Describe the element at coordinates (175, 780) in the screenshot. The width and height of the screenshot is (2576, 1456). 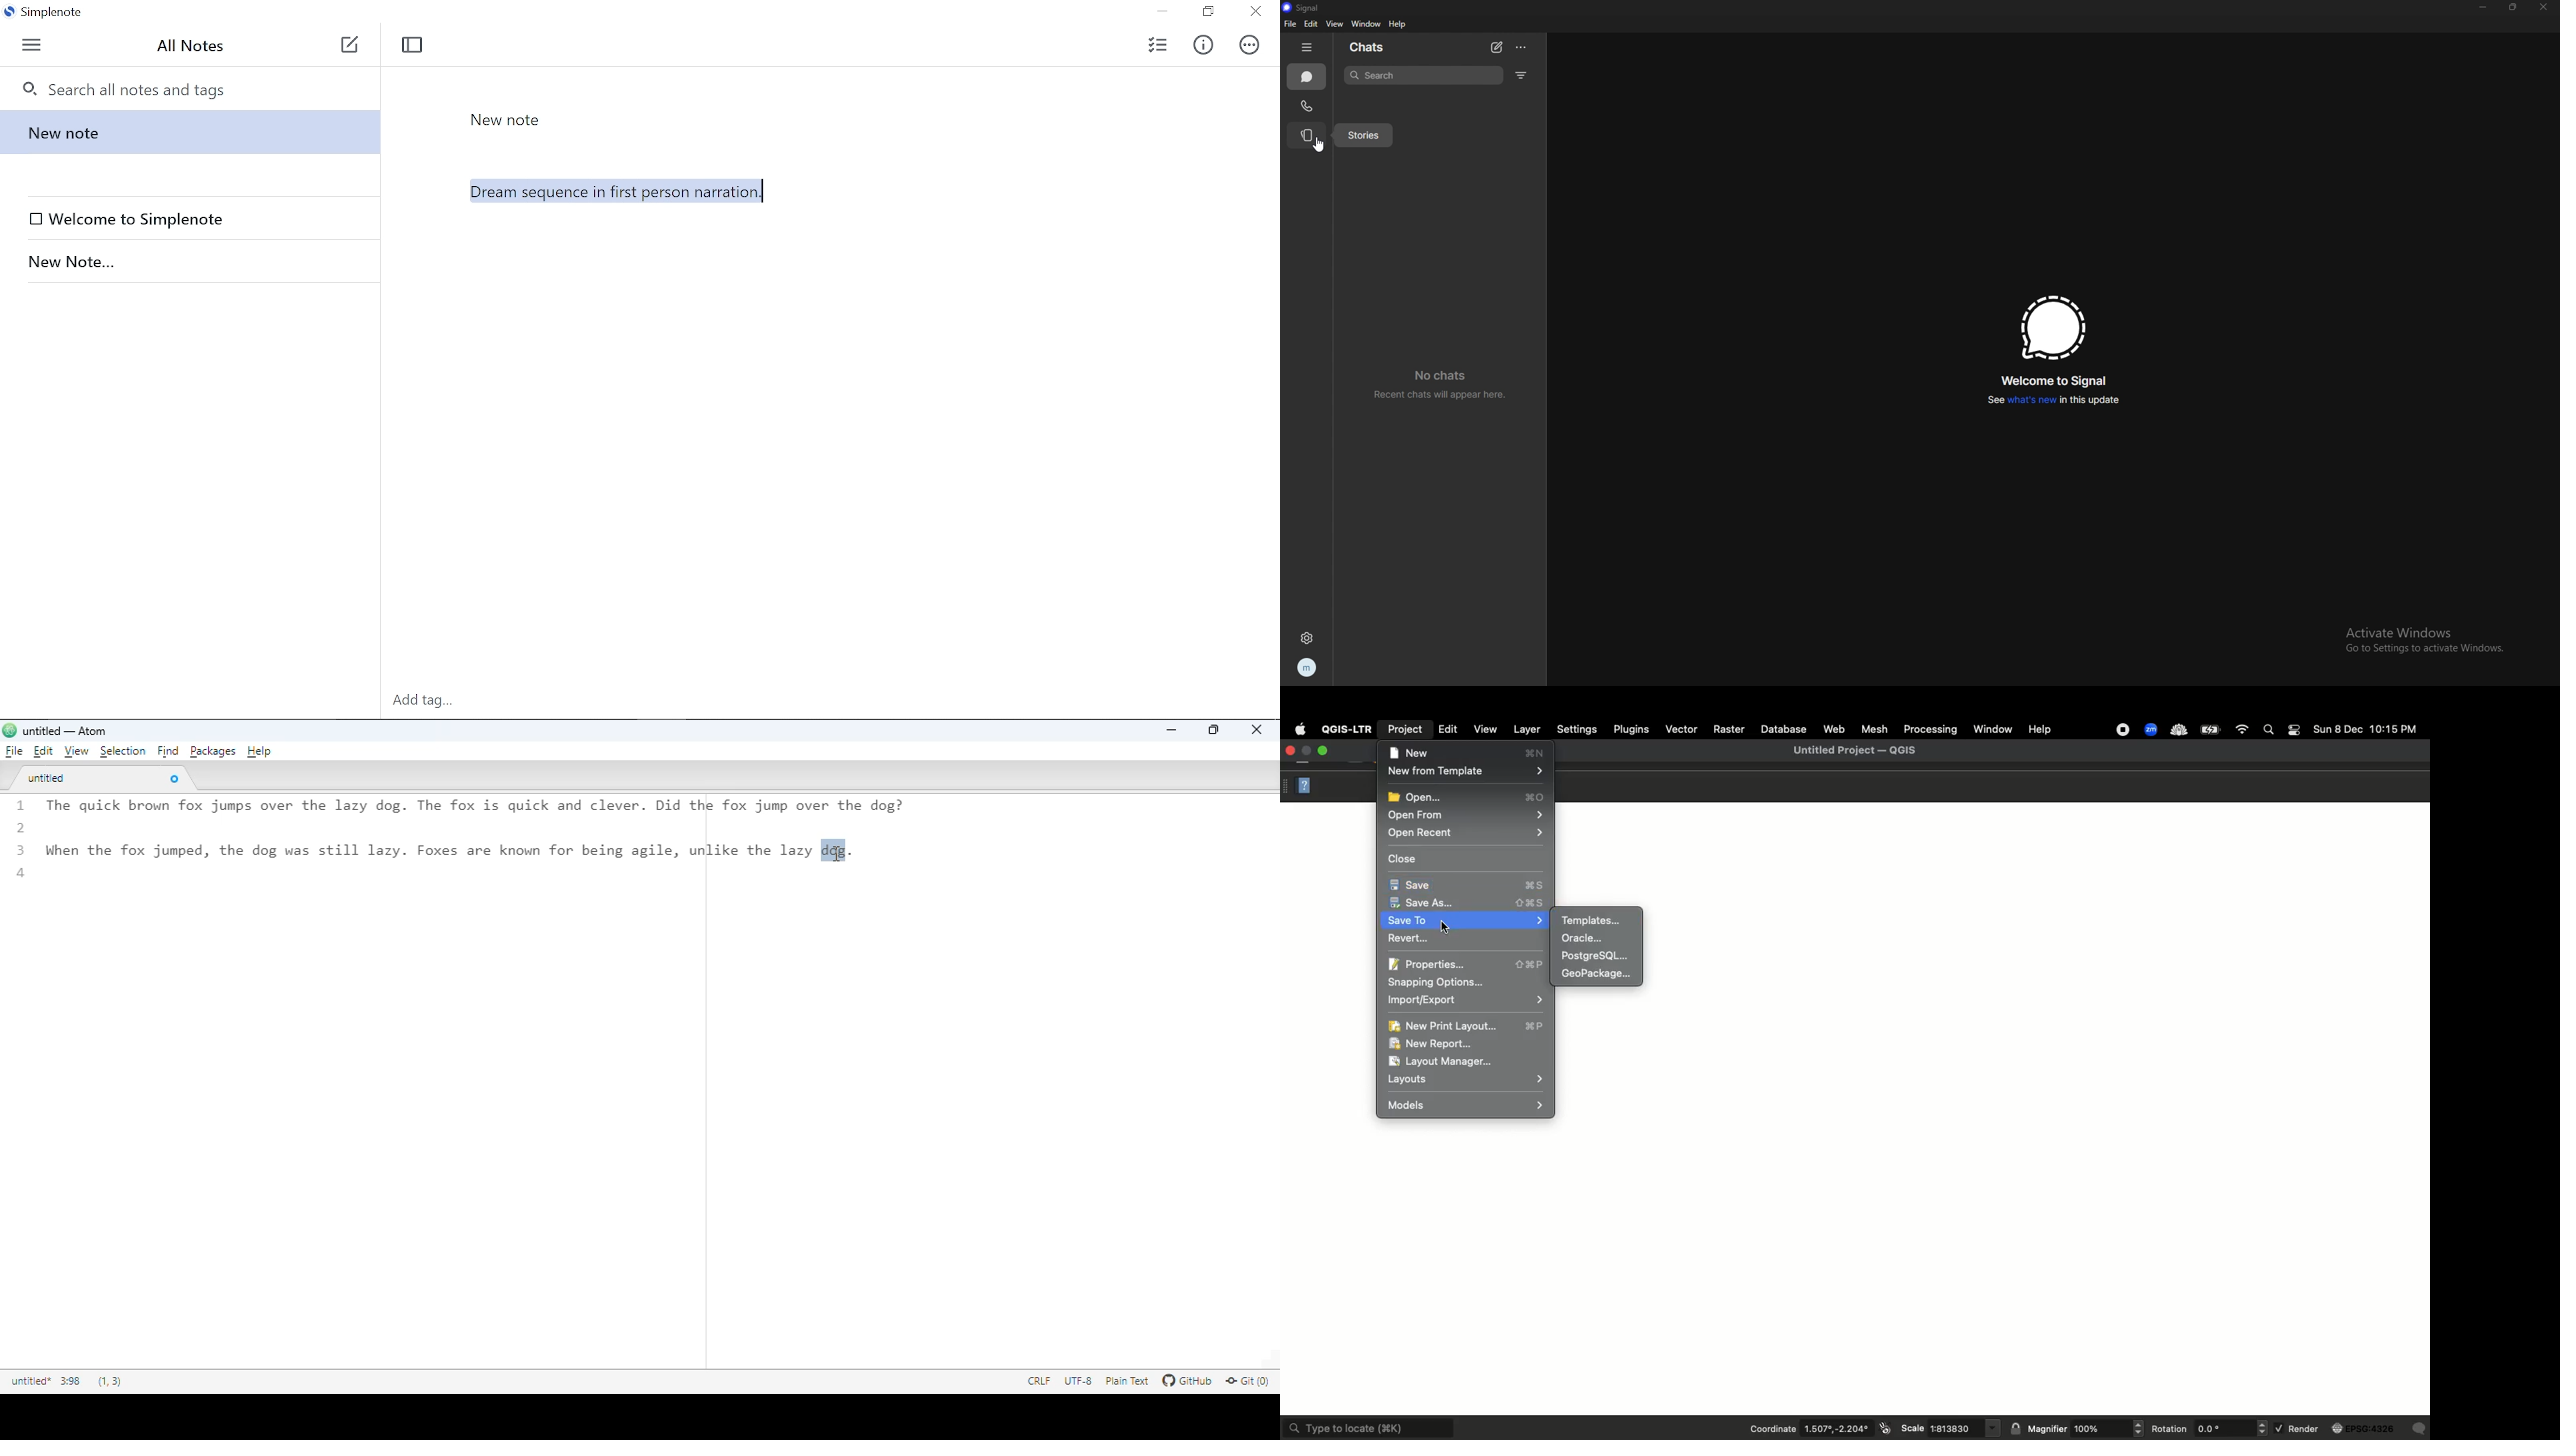
I see `close tab` at that location.